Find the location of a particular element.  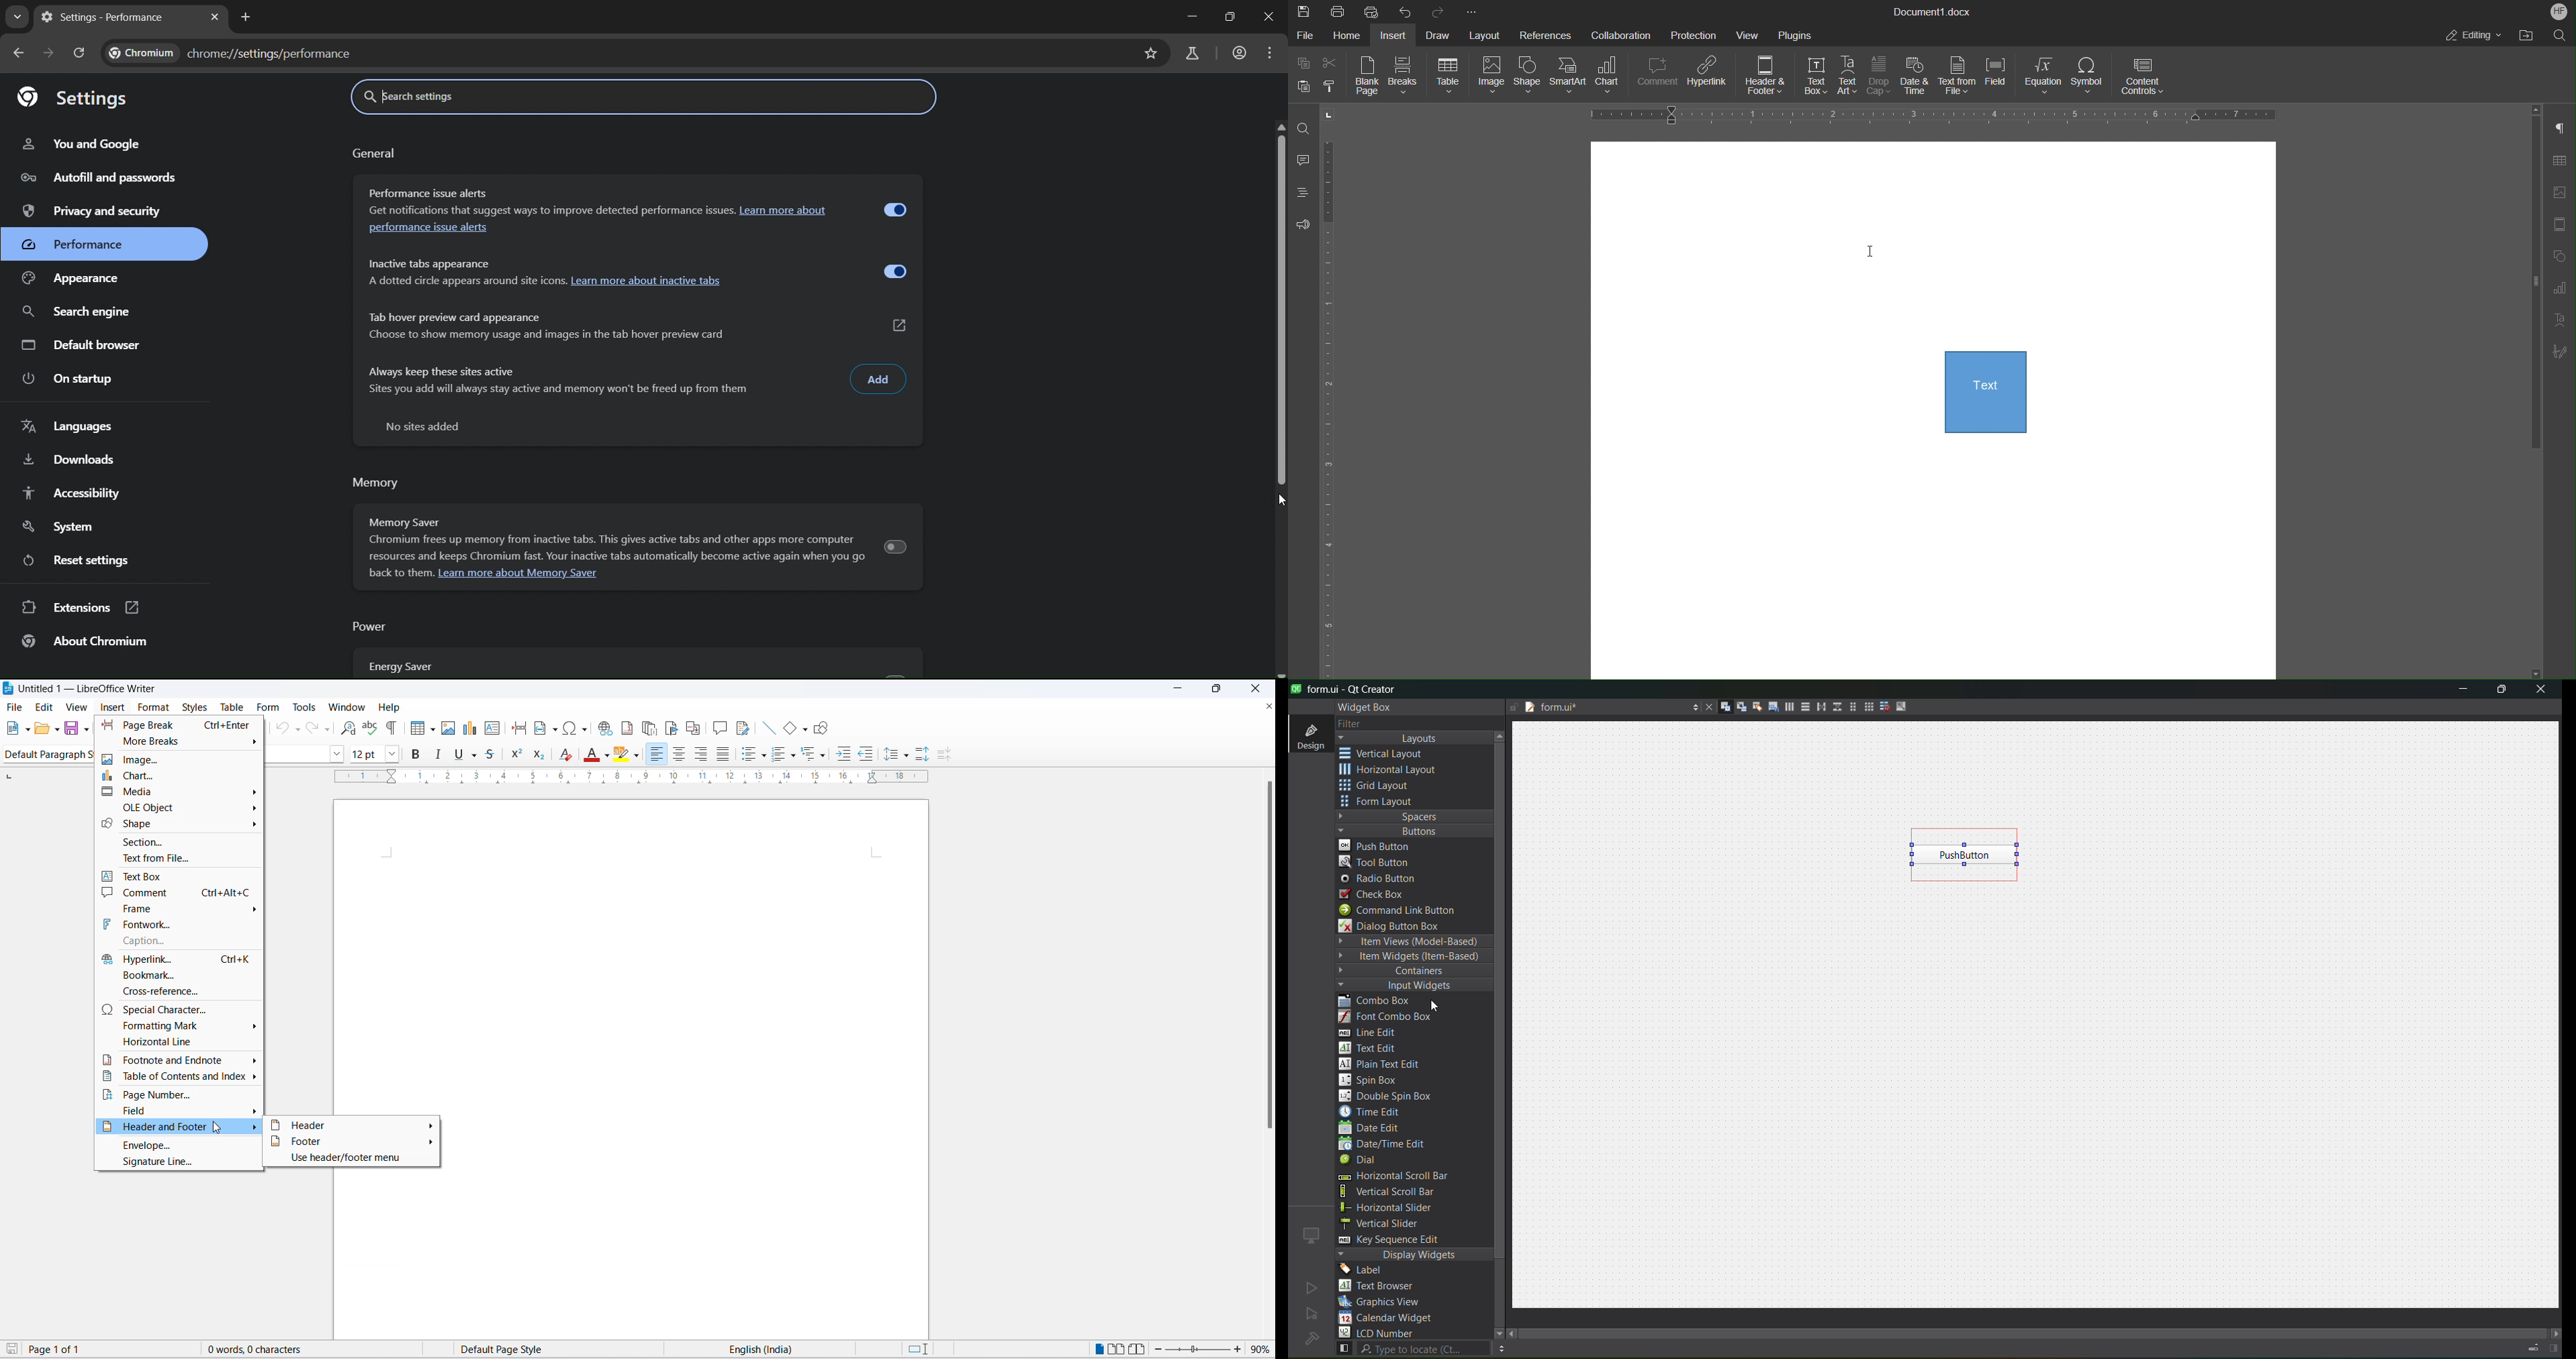

toggle formatting marks is located at coordinates (392, 727).